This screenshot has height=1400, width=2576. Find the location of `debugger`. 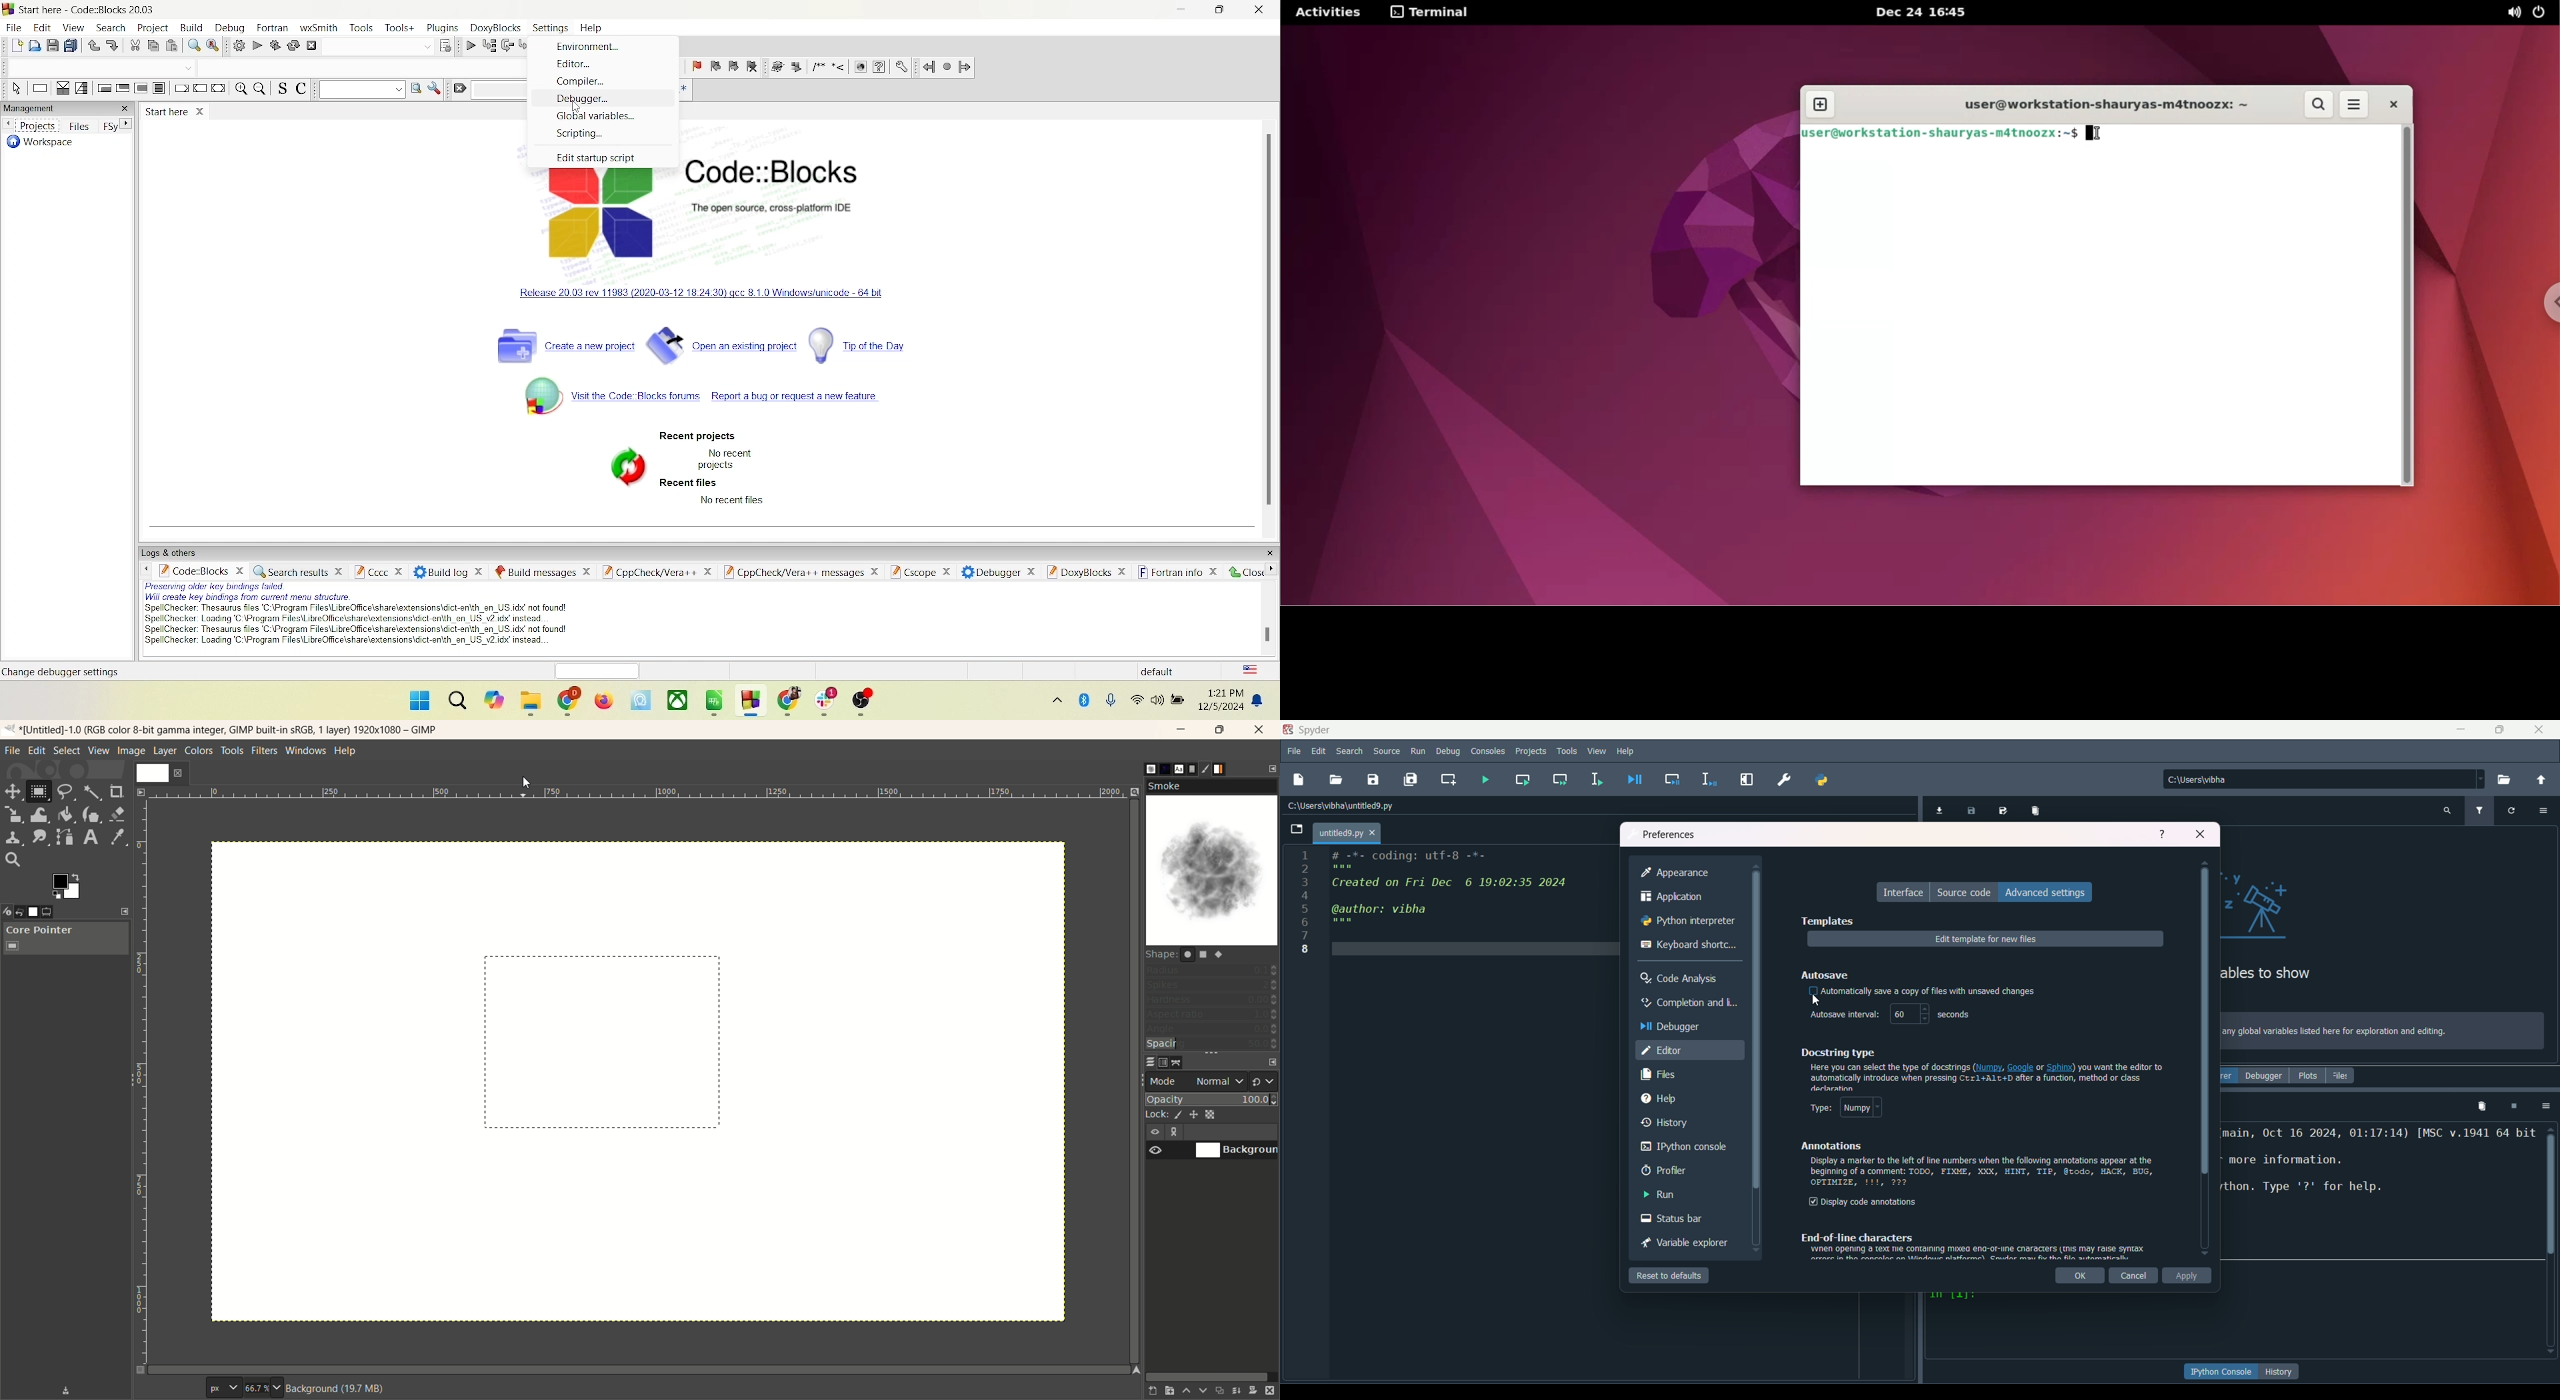

debugger is located at coordinates (1001, 572).